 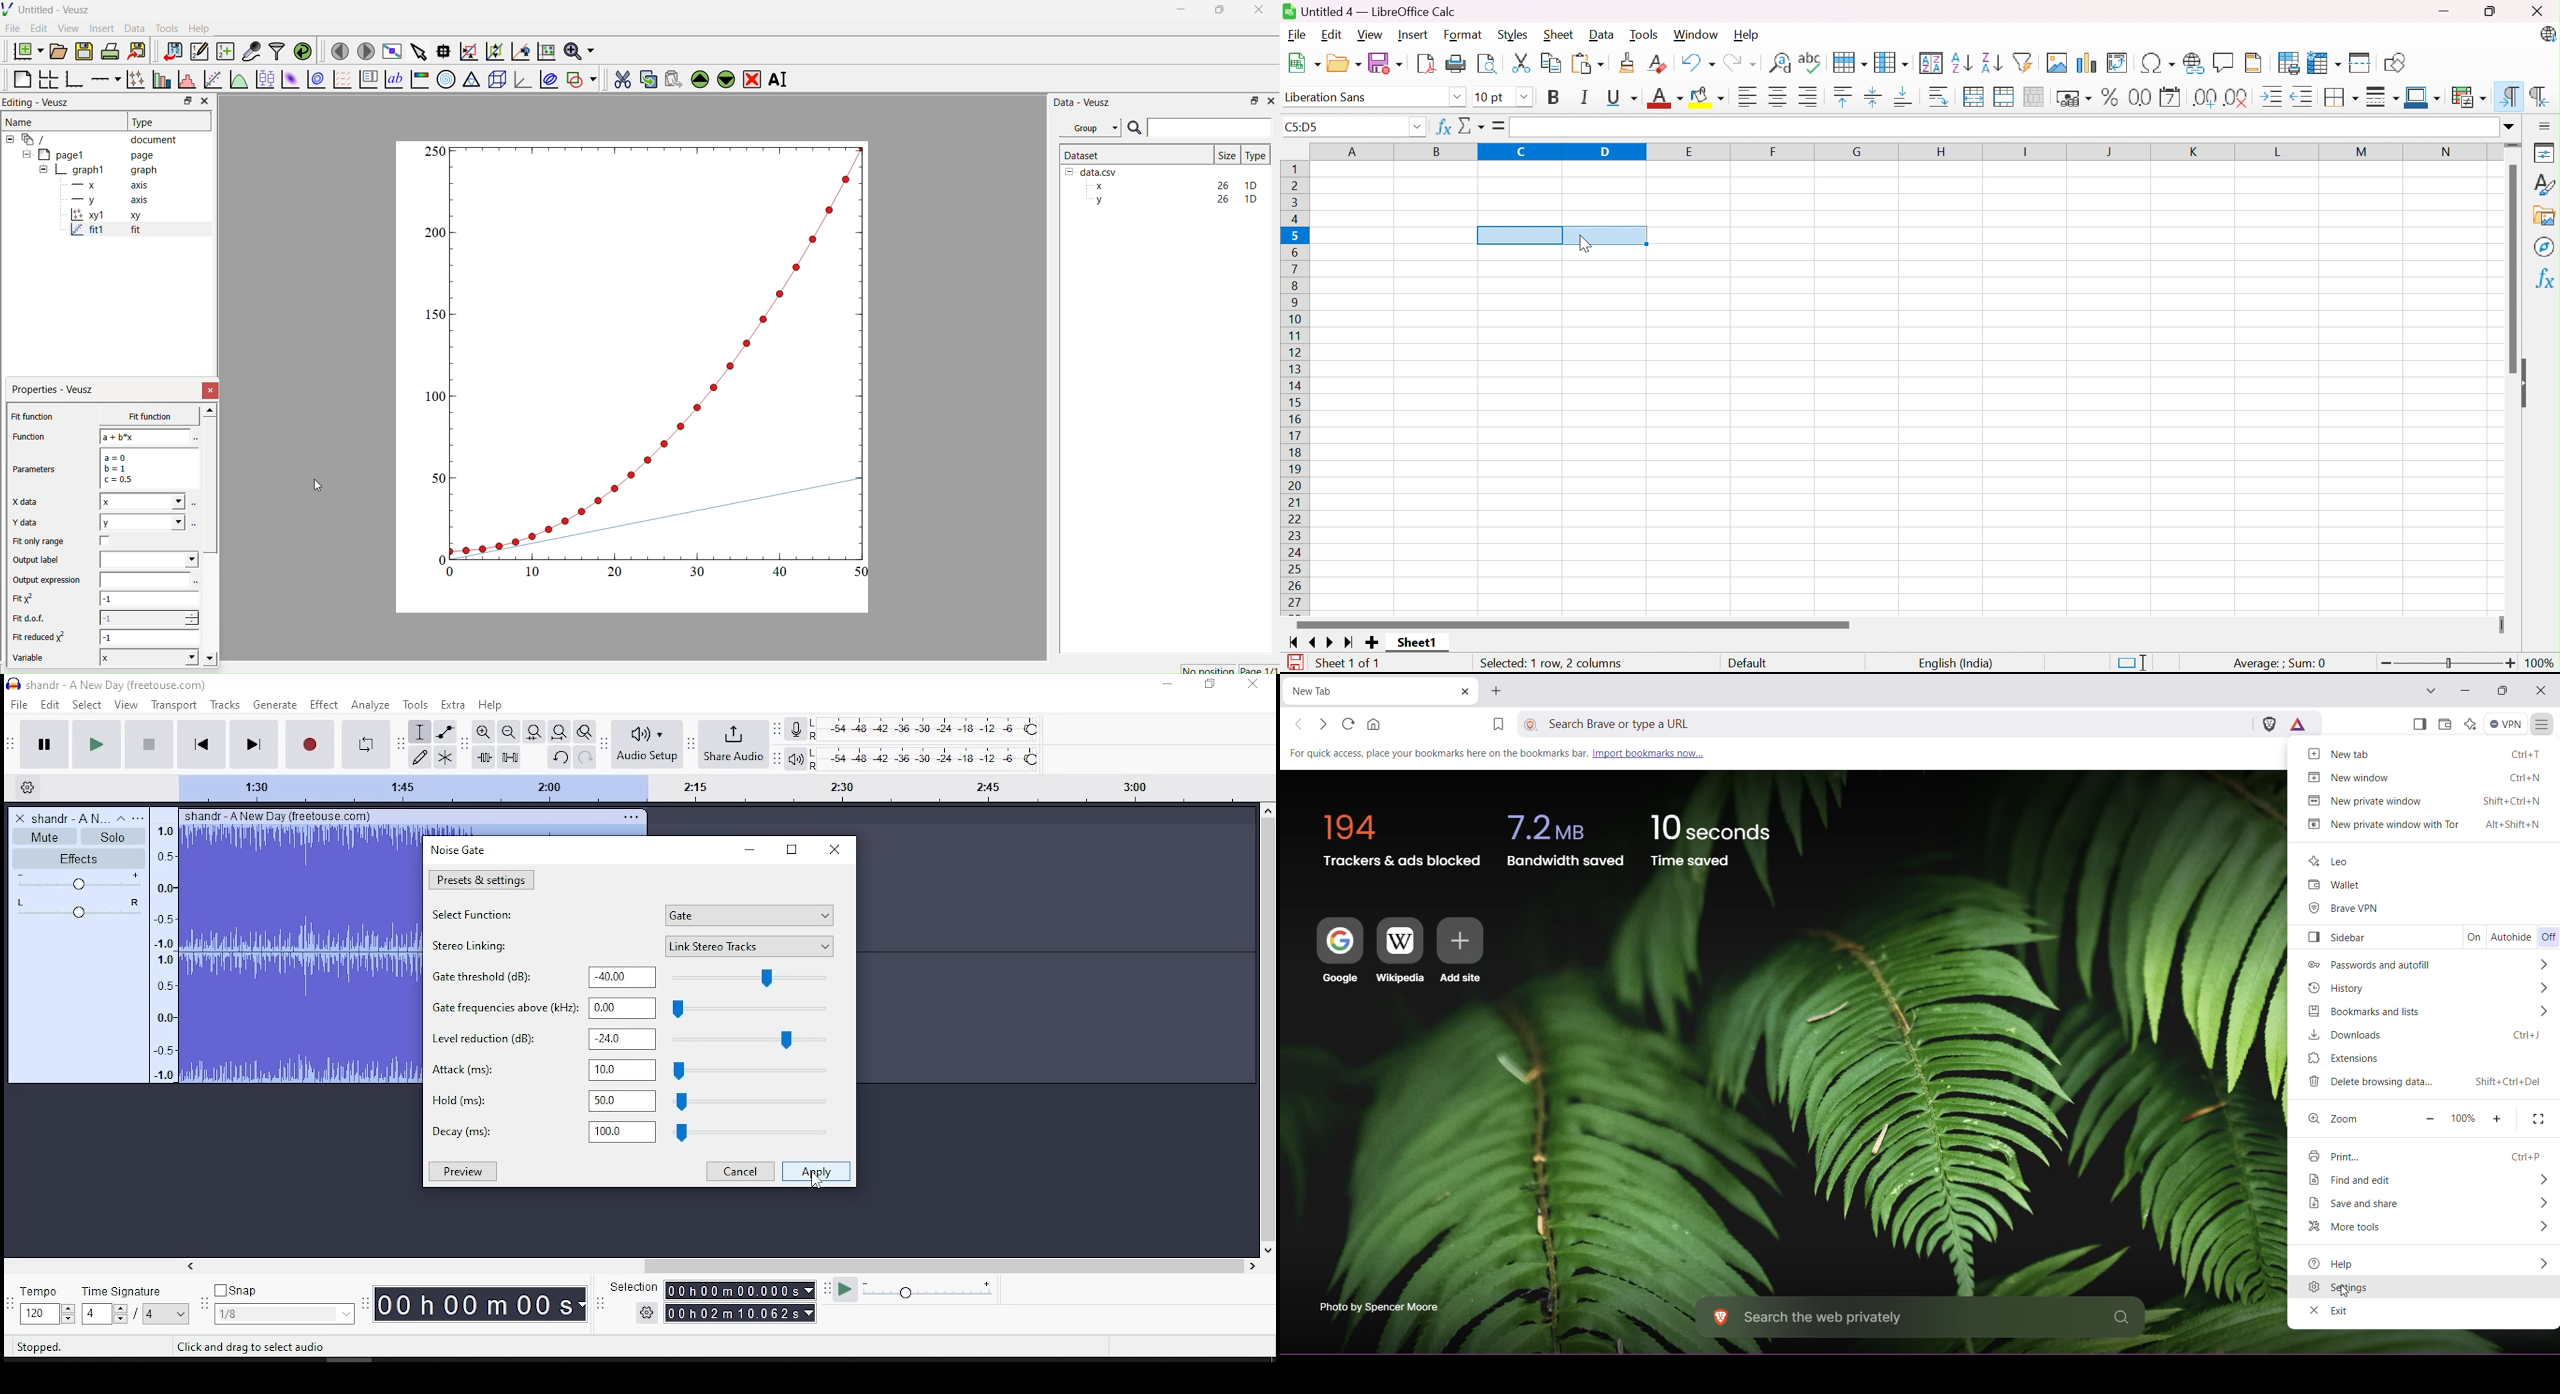 What do you see at coordinates (2543, 216) in the screenshot?
I see `Gallery` at bounding box center [2543, 216].